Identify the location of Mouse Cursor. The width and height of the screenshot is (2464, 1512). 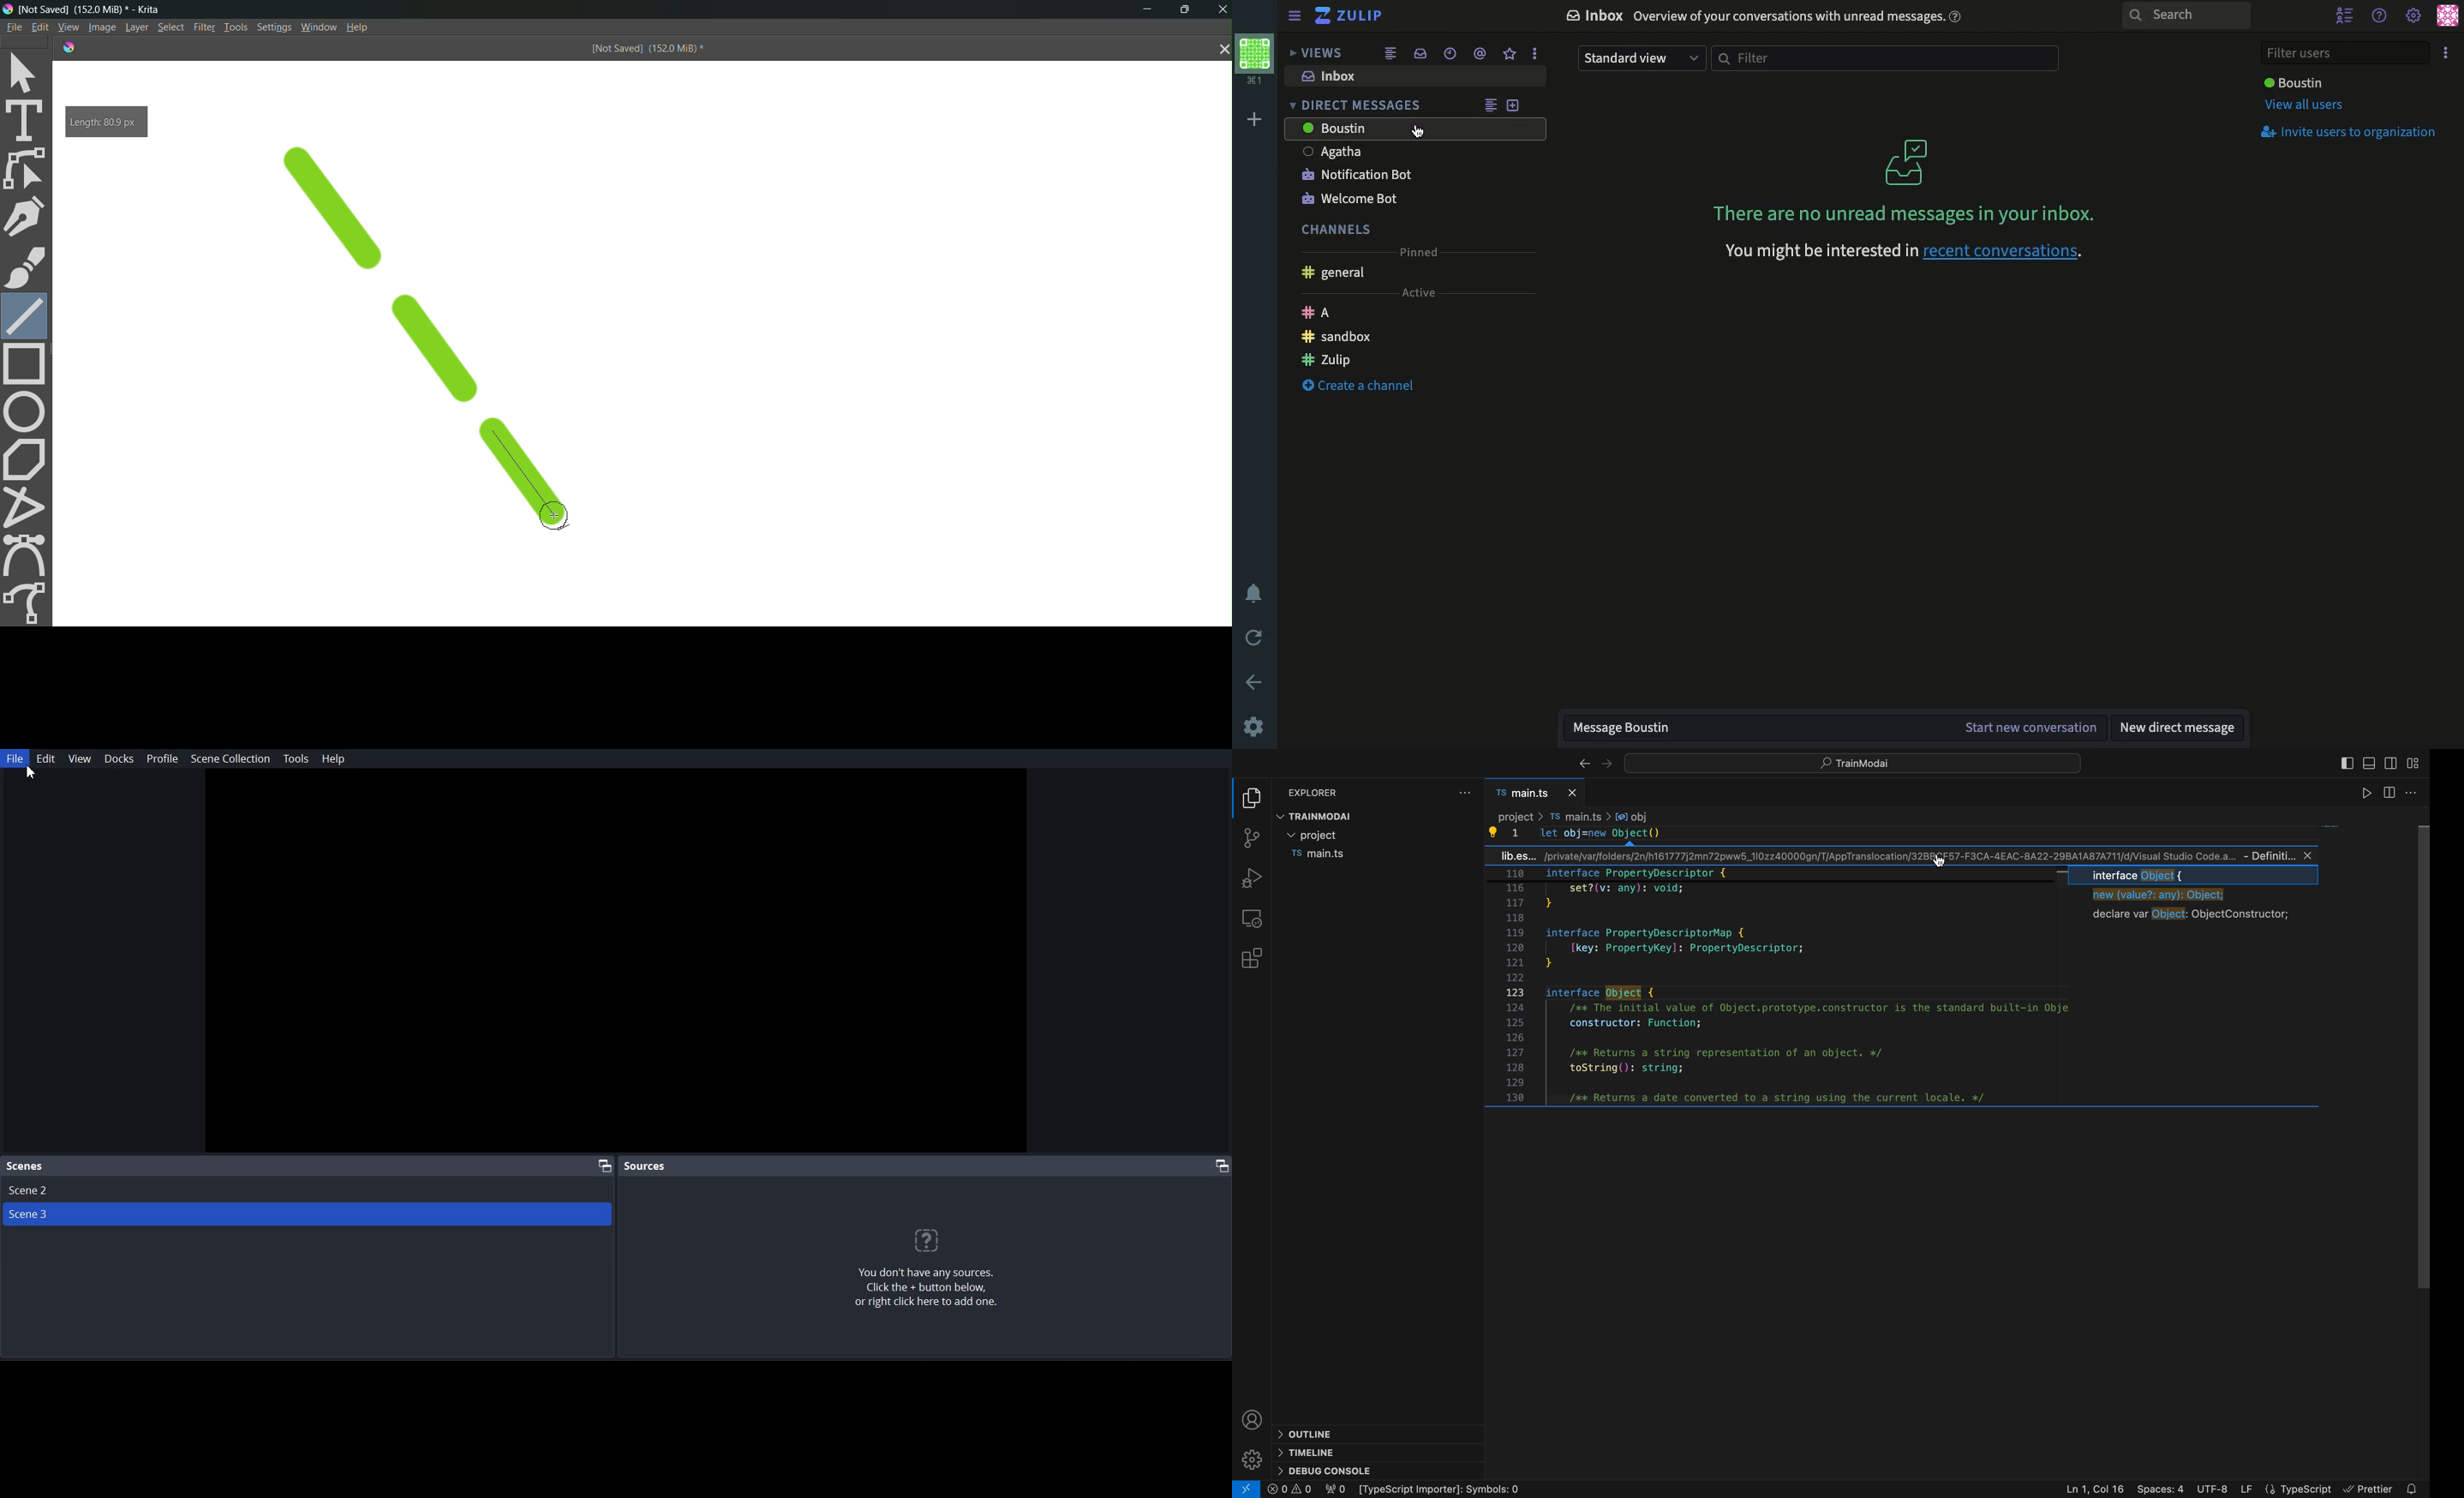
(1420, 128).